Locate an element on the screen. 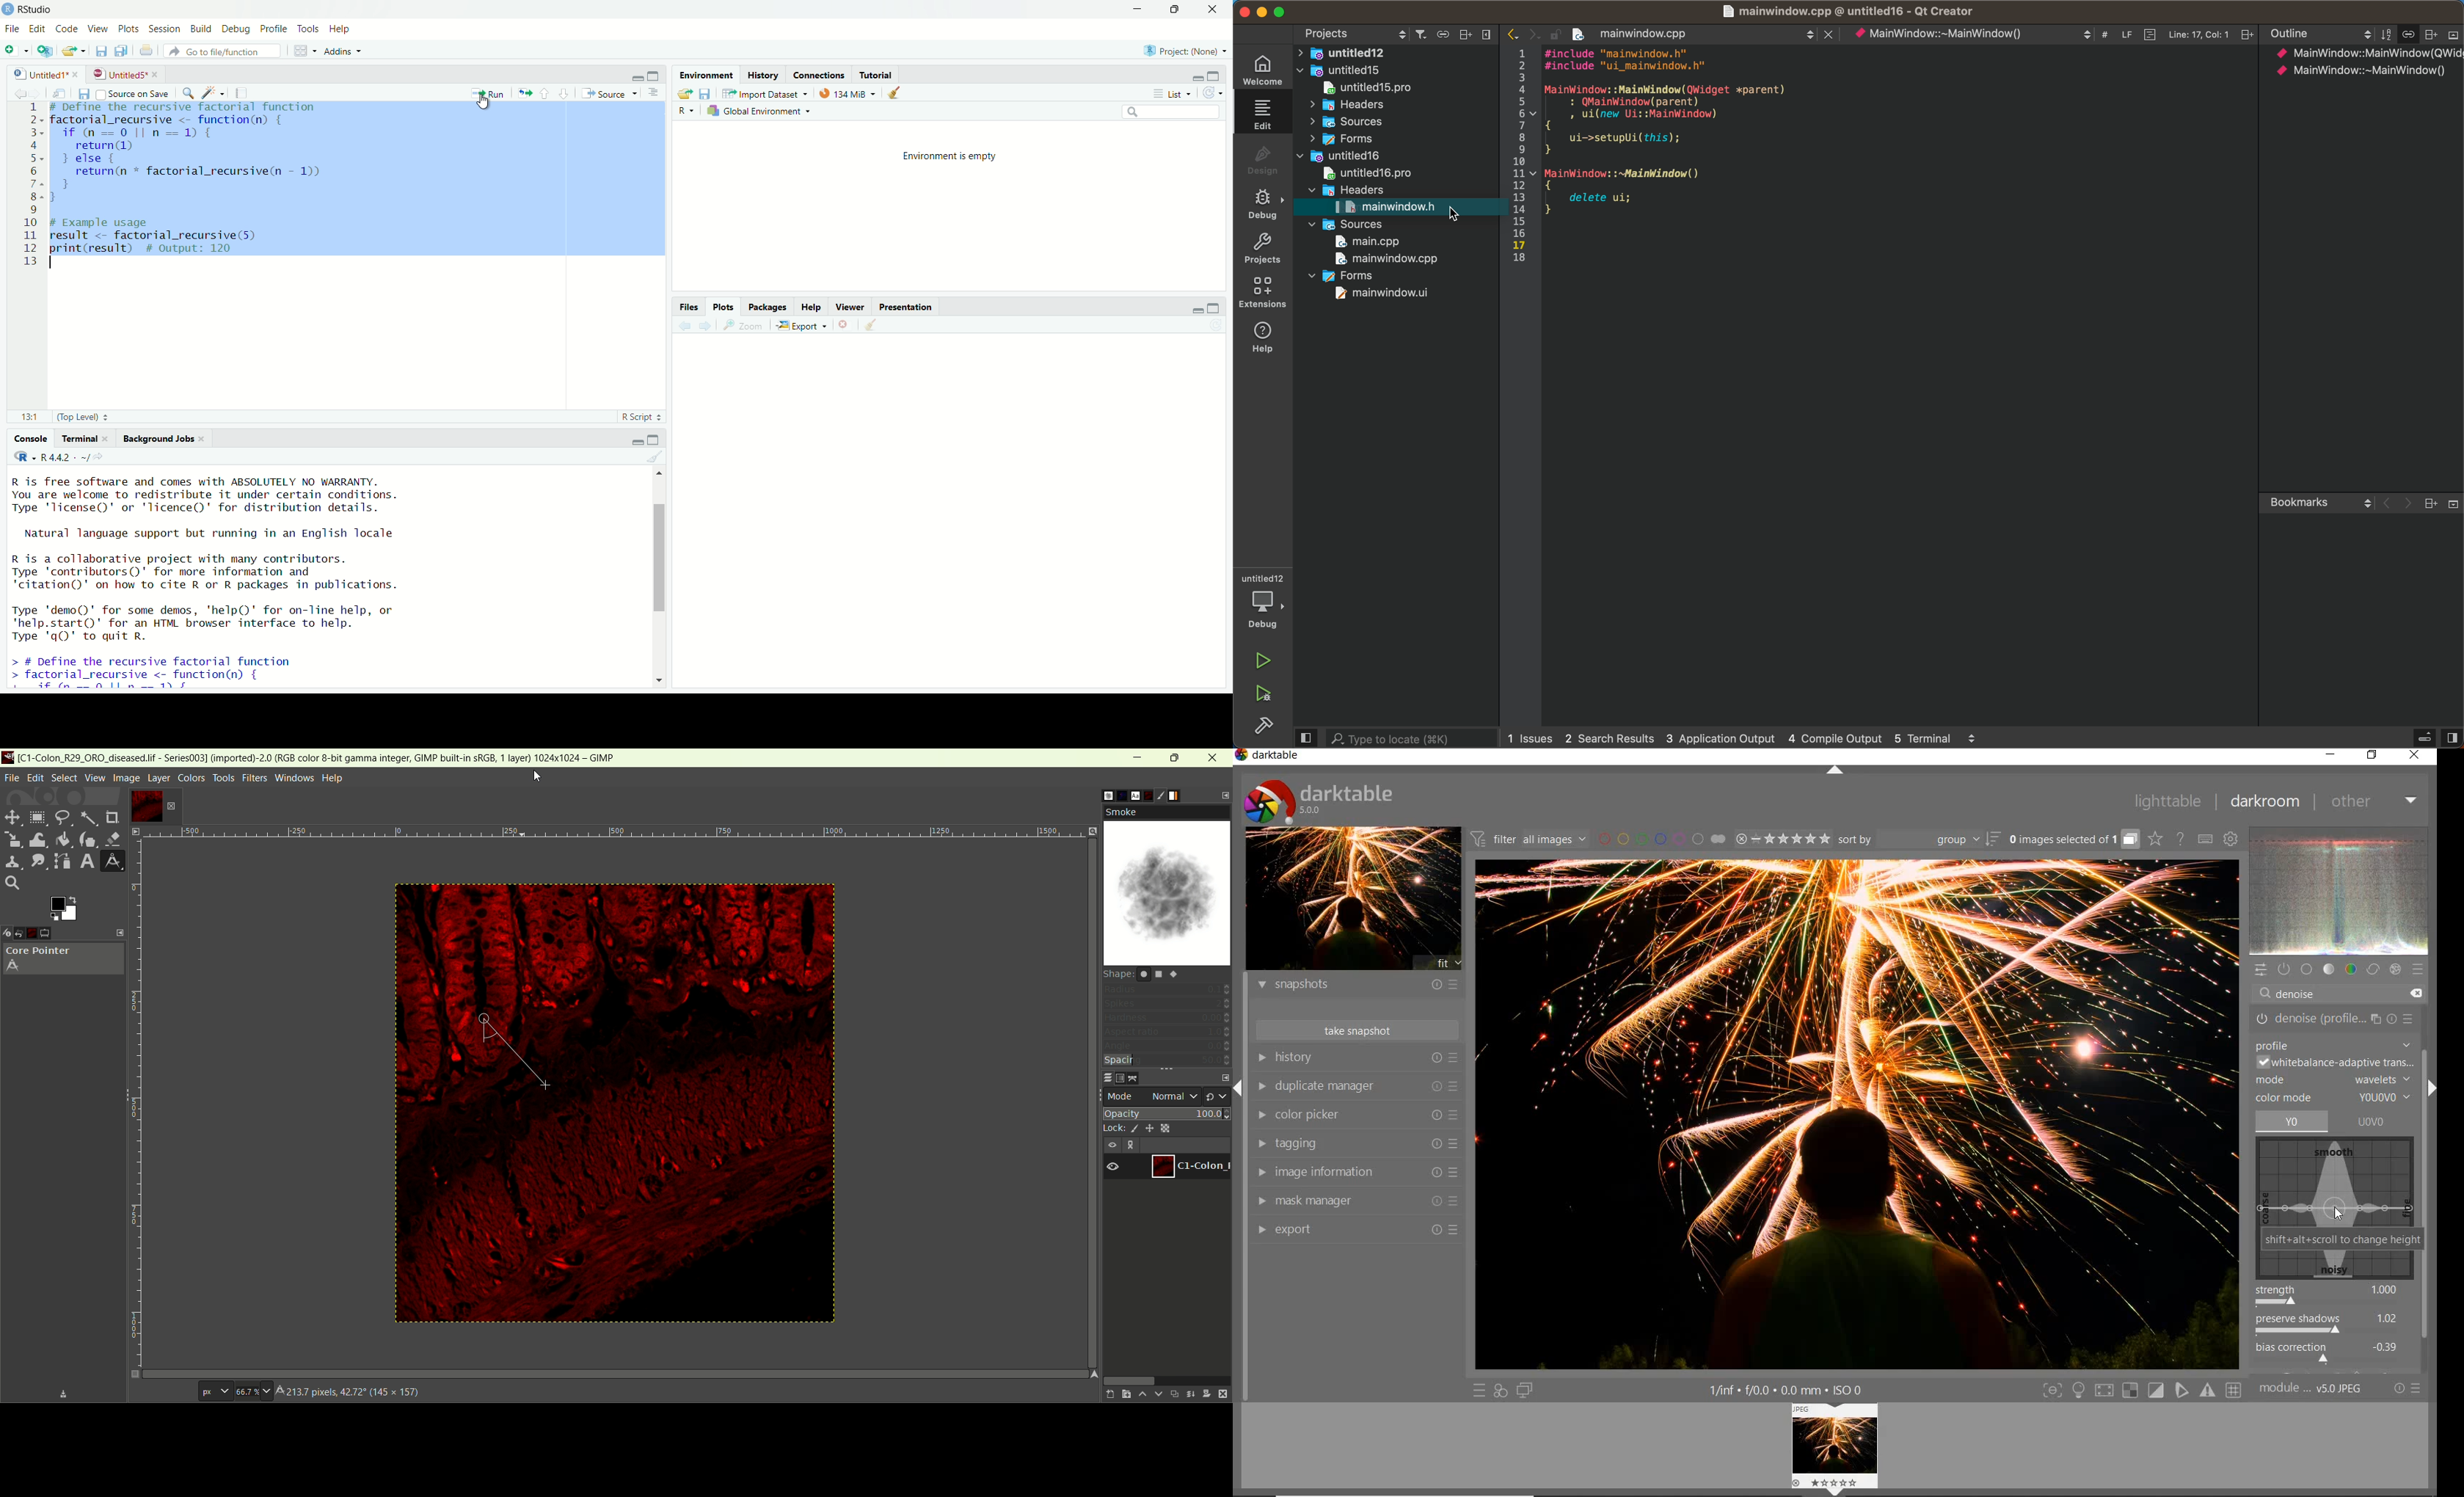 The height and width of the screenshot is (1512, 2464). Minimze is located at coordinates (636, 77).